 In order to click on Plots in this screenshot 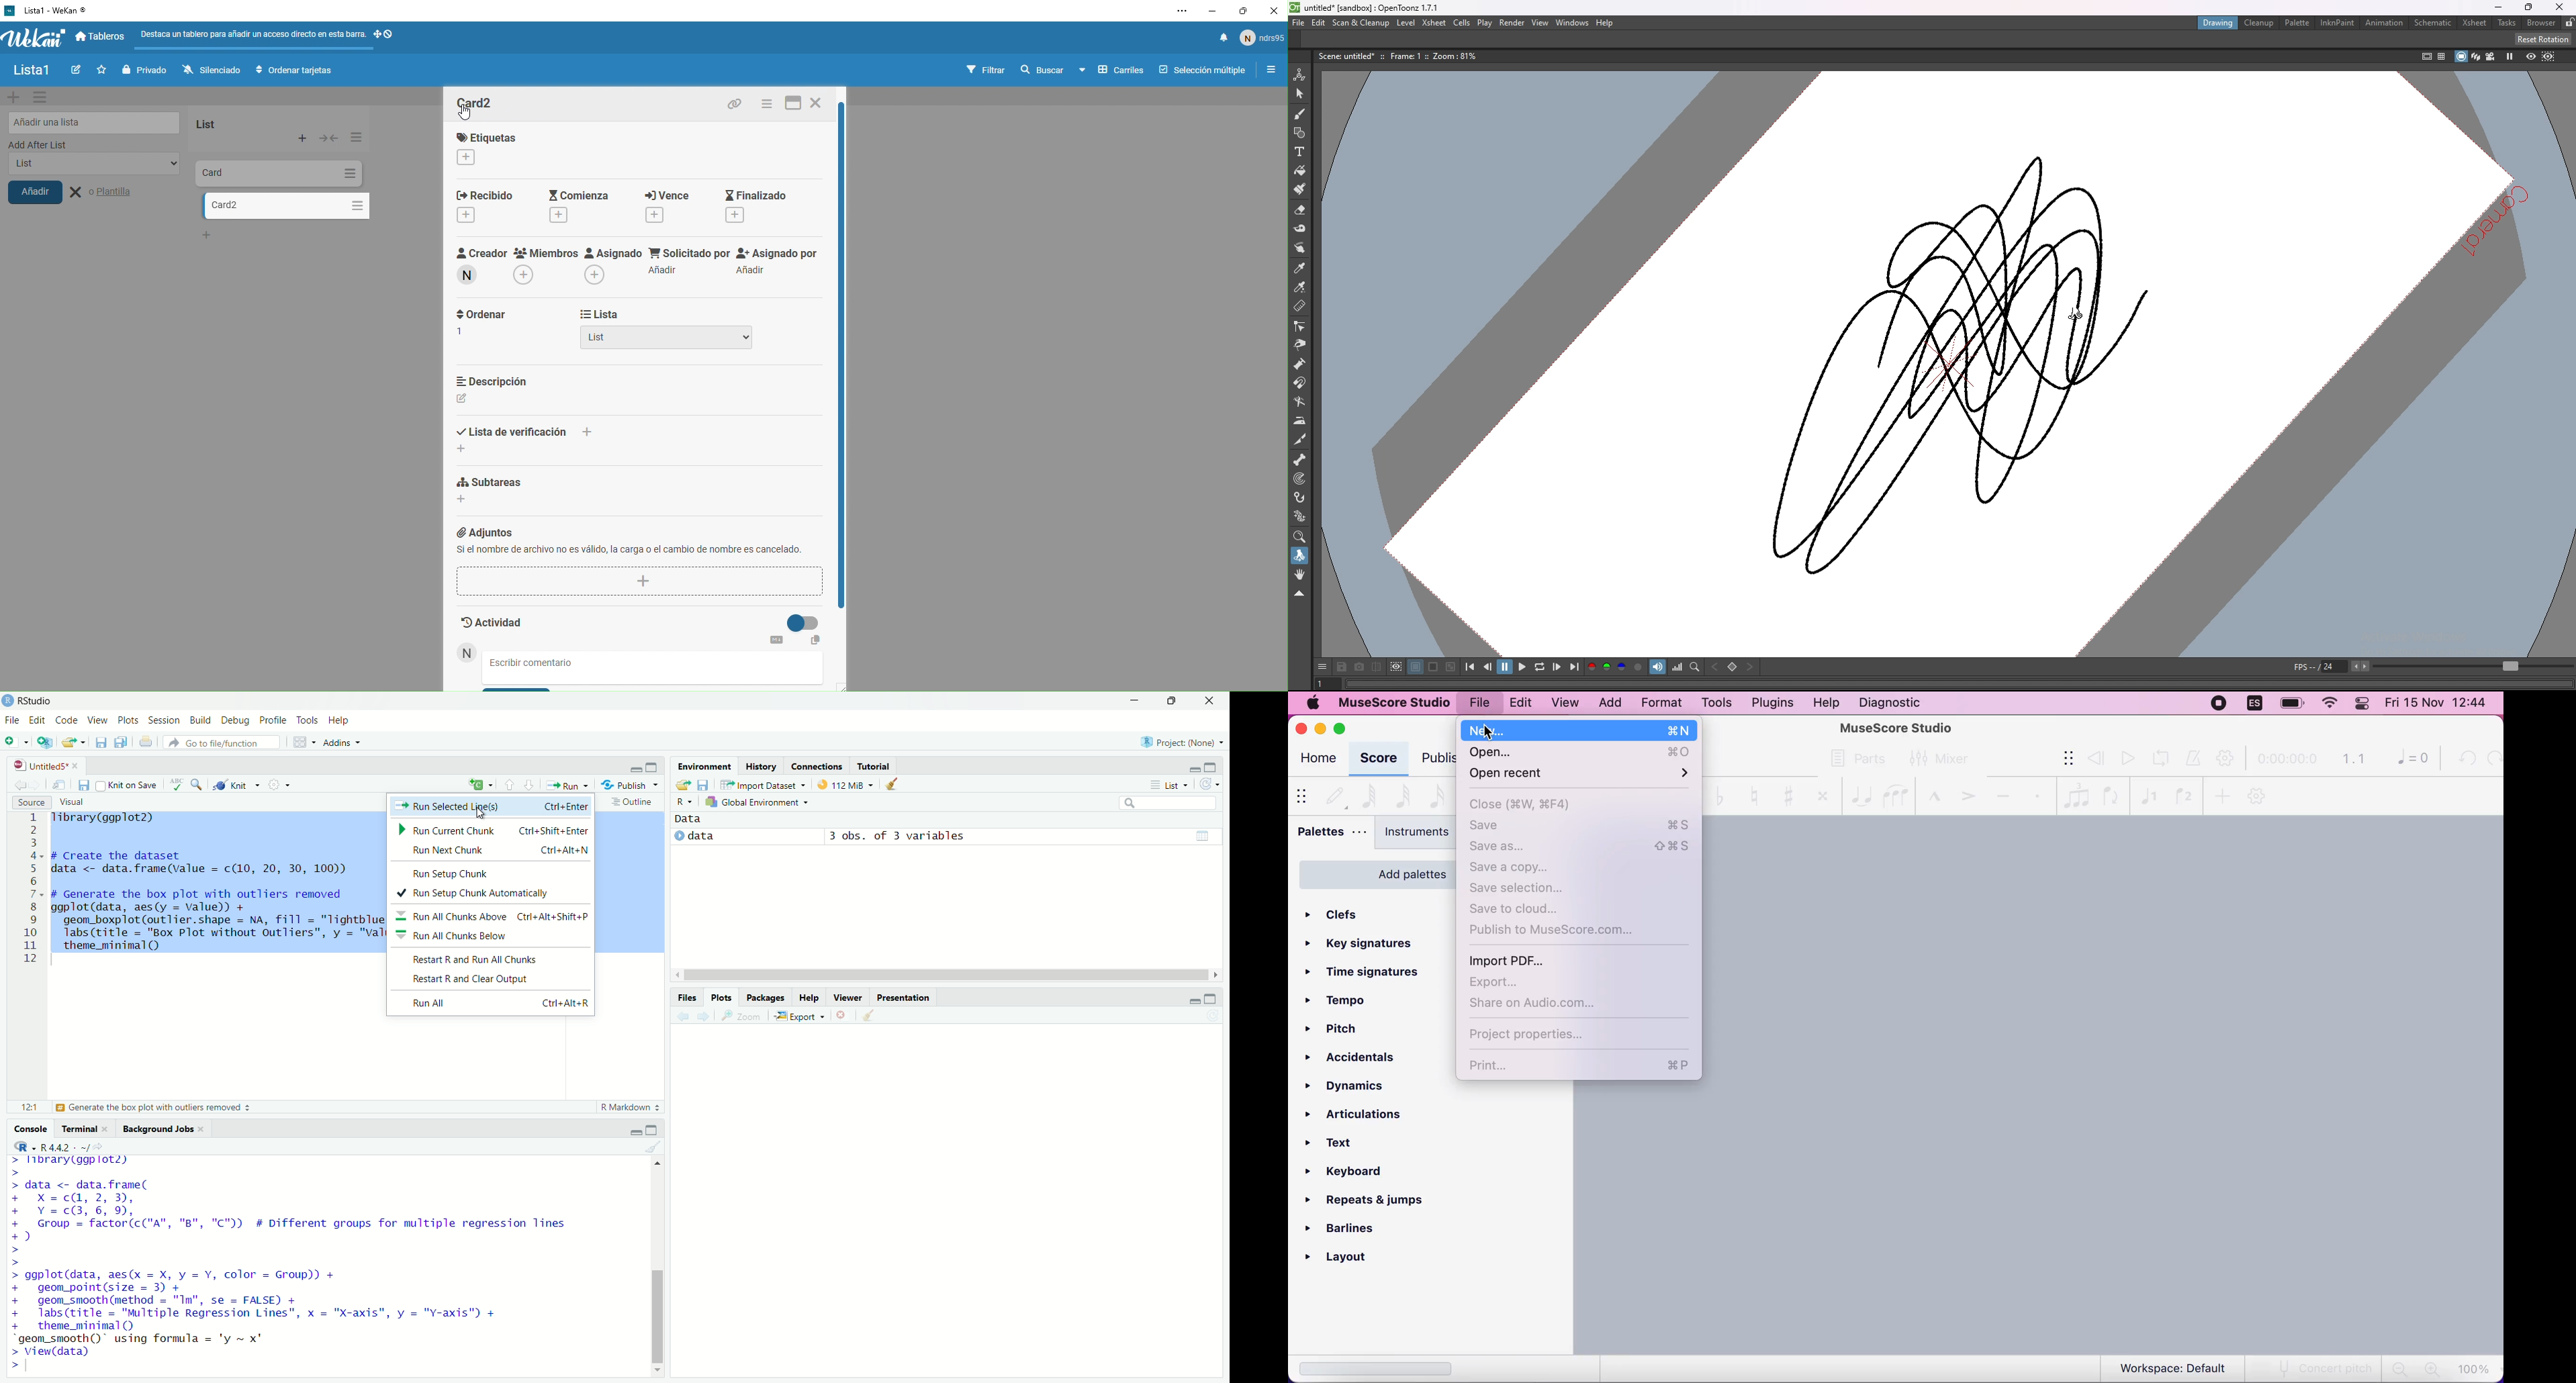, I will do `click(717, 997)`.